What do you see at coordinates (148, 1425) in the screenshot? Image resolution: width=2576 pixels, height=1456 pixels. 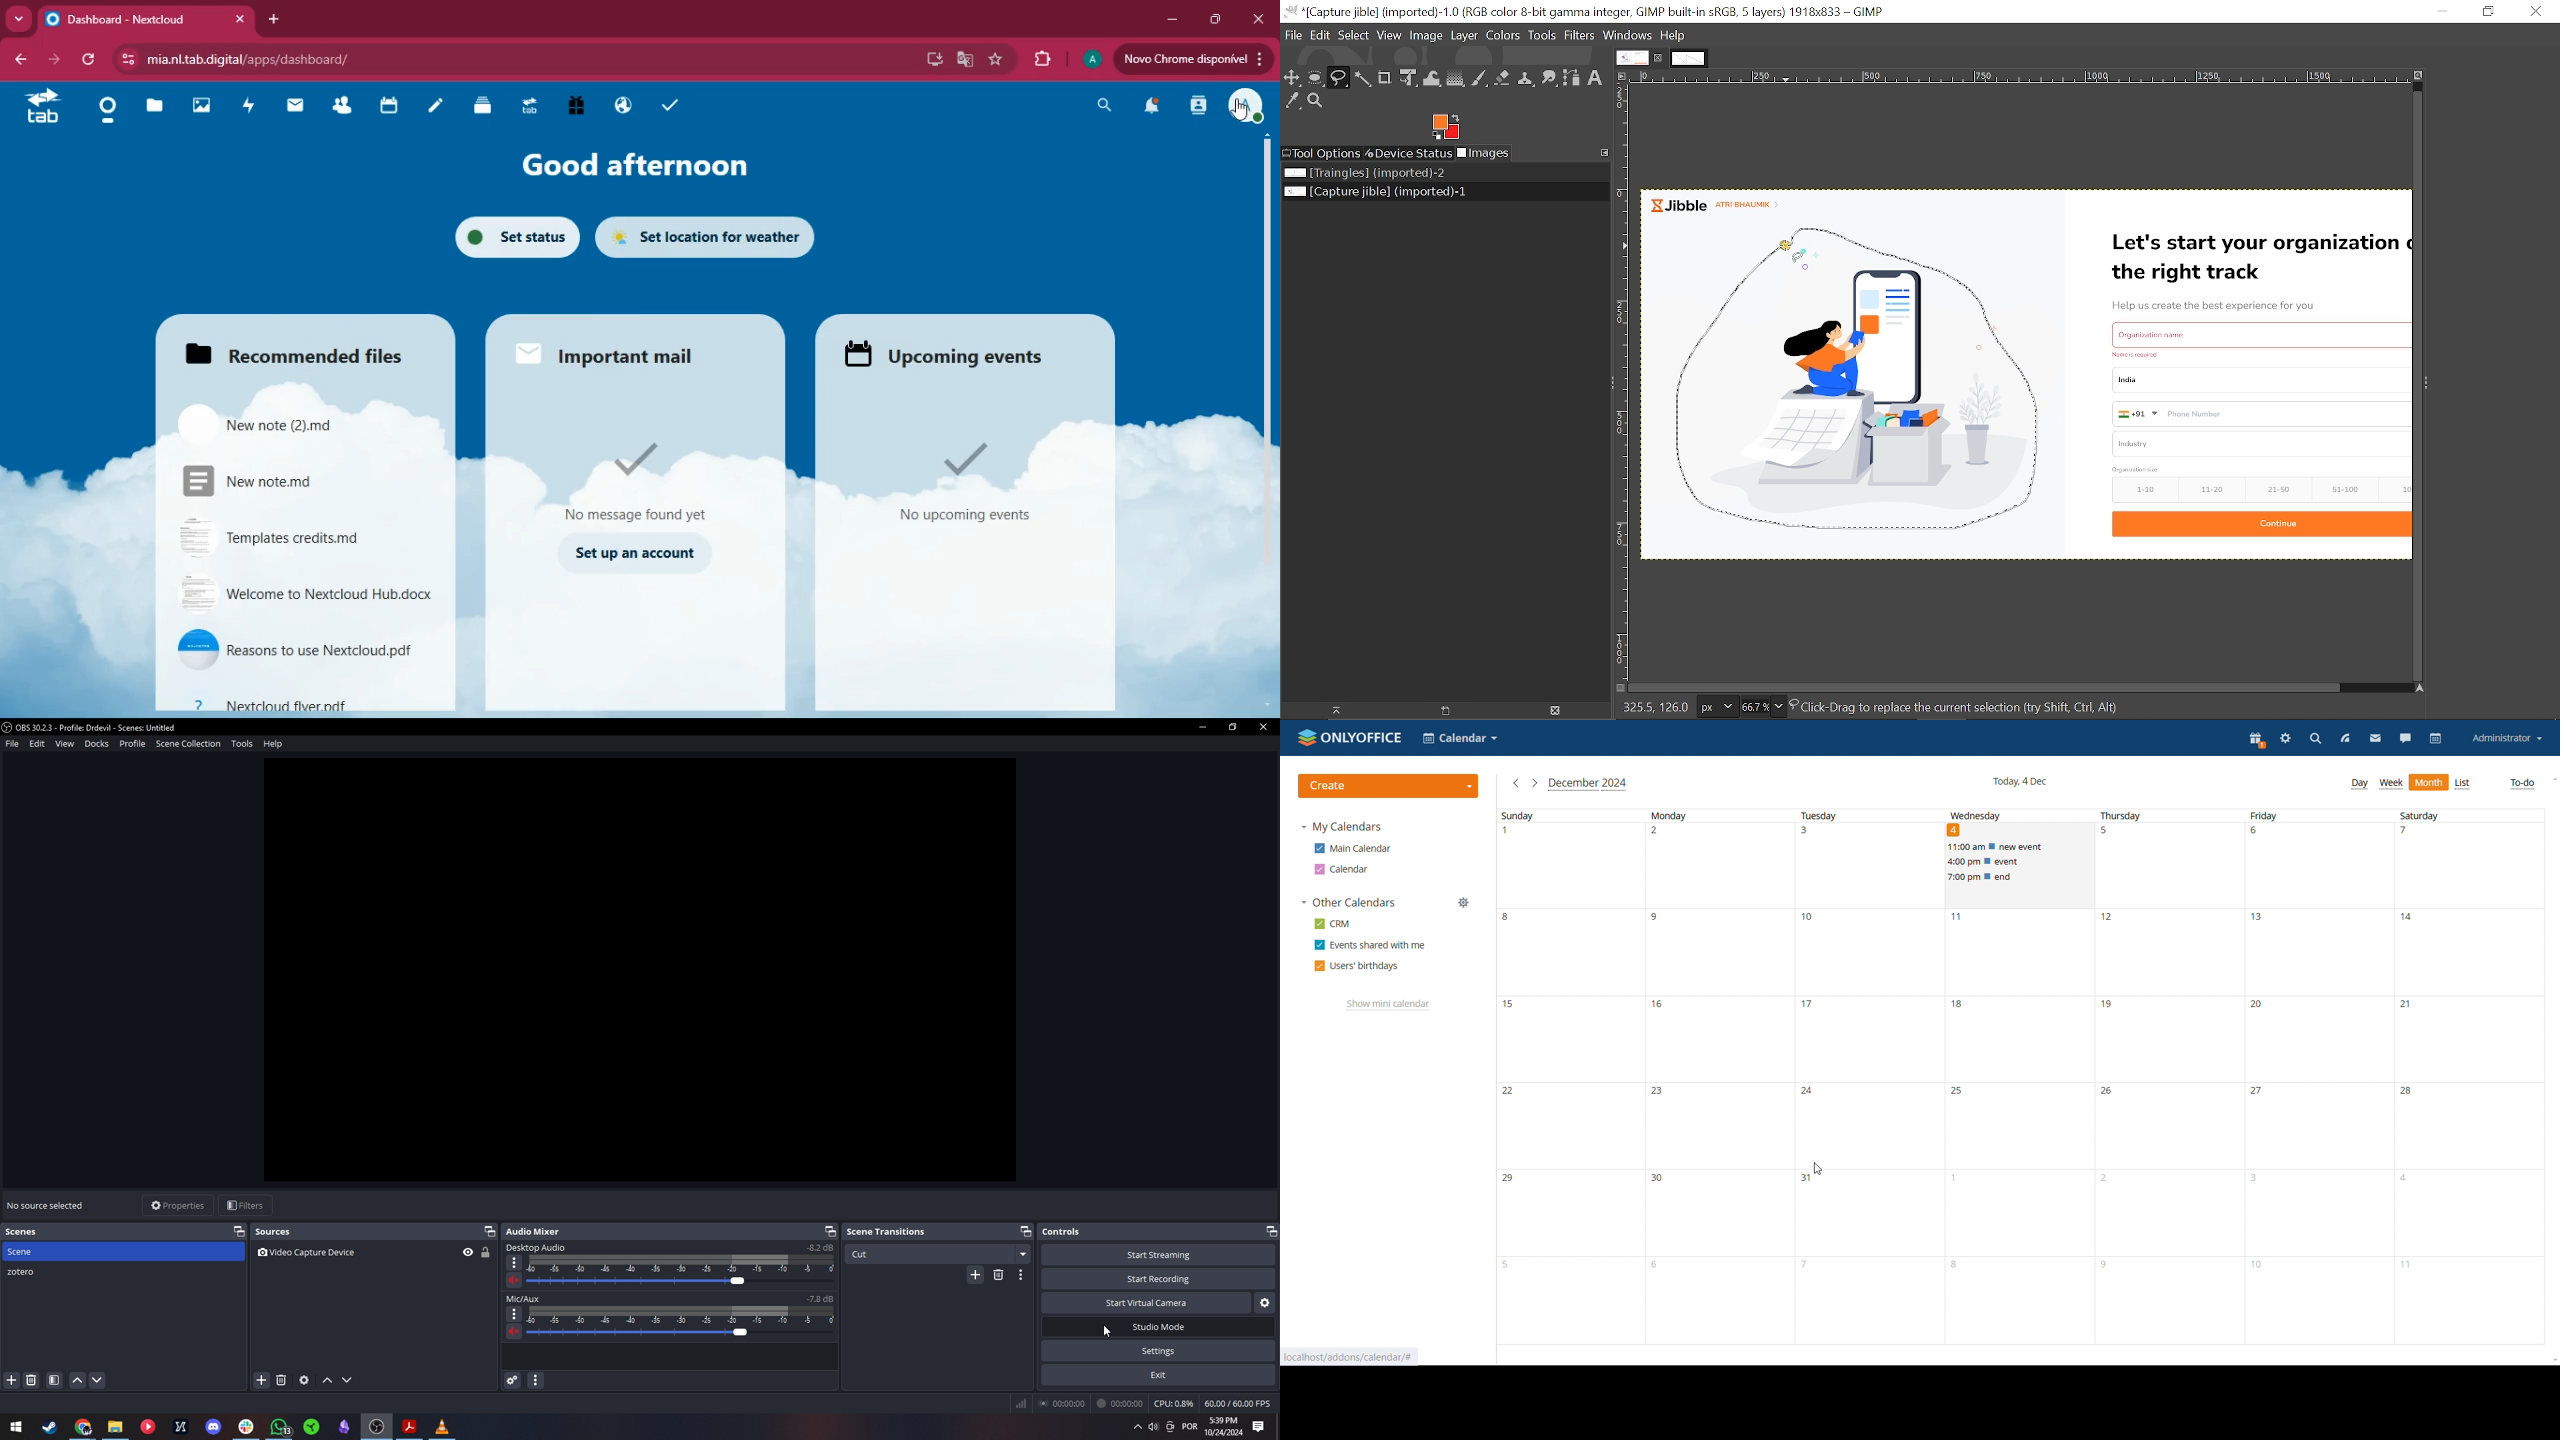 I see `video player` at bounding box center [148, 1425].